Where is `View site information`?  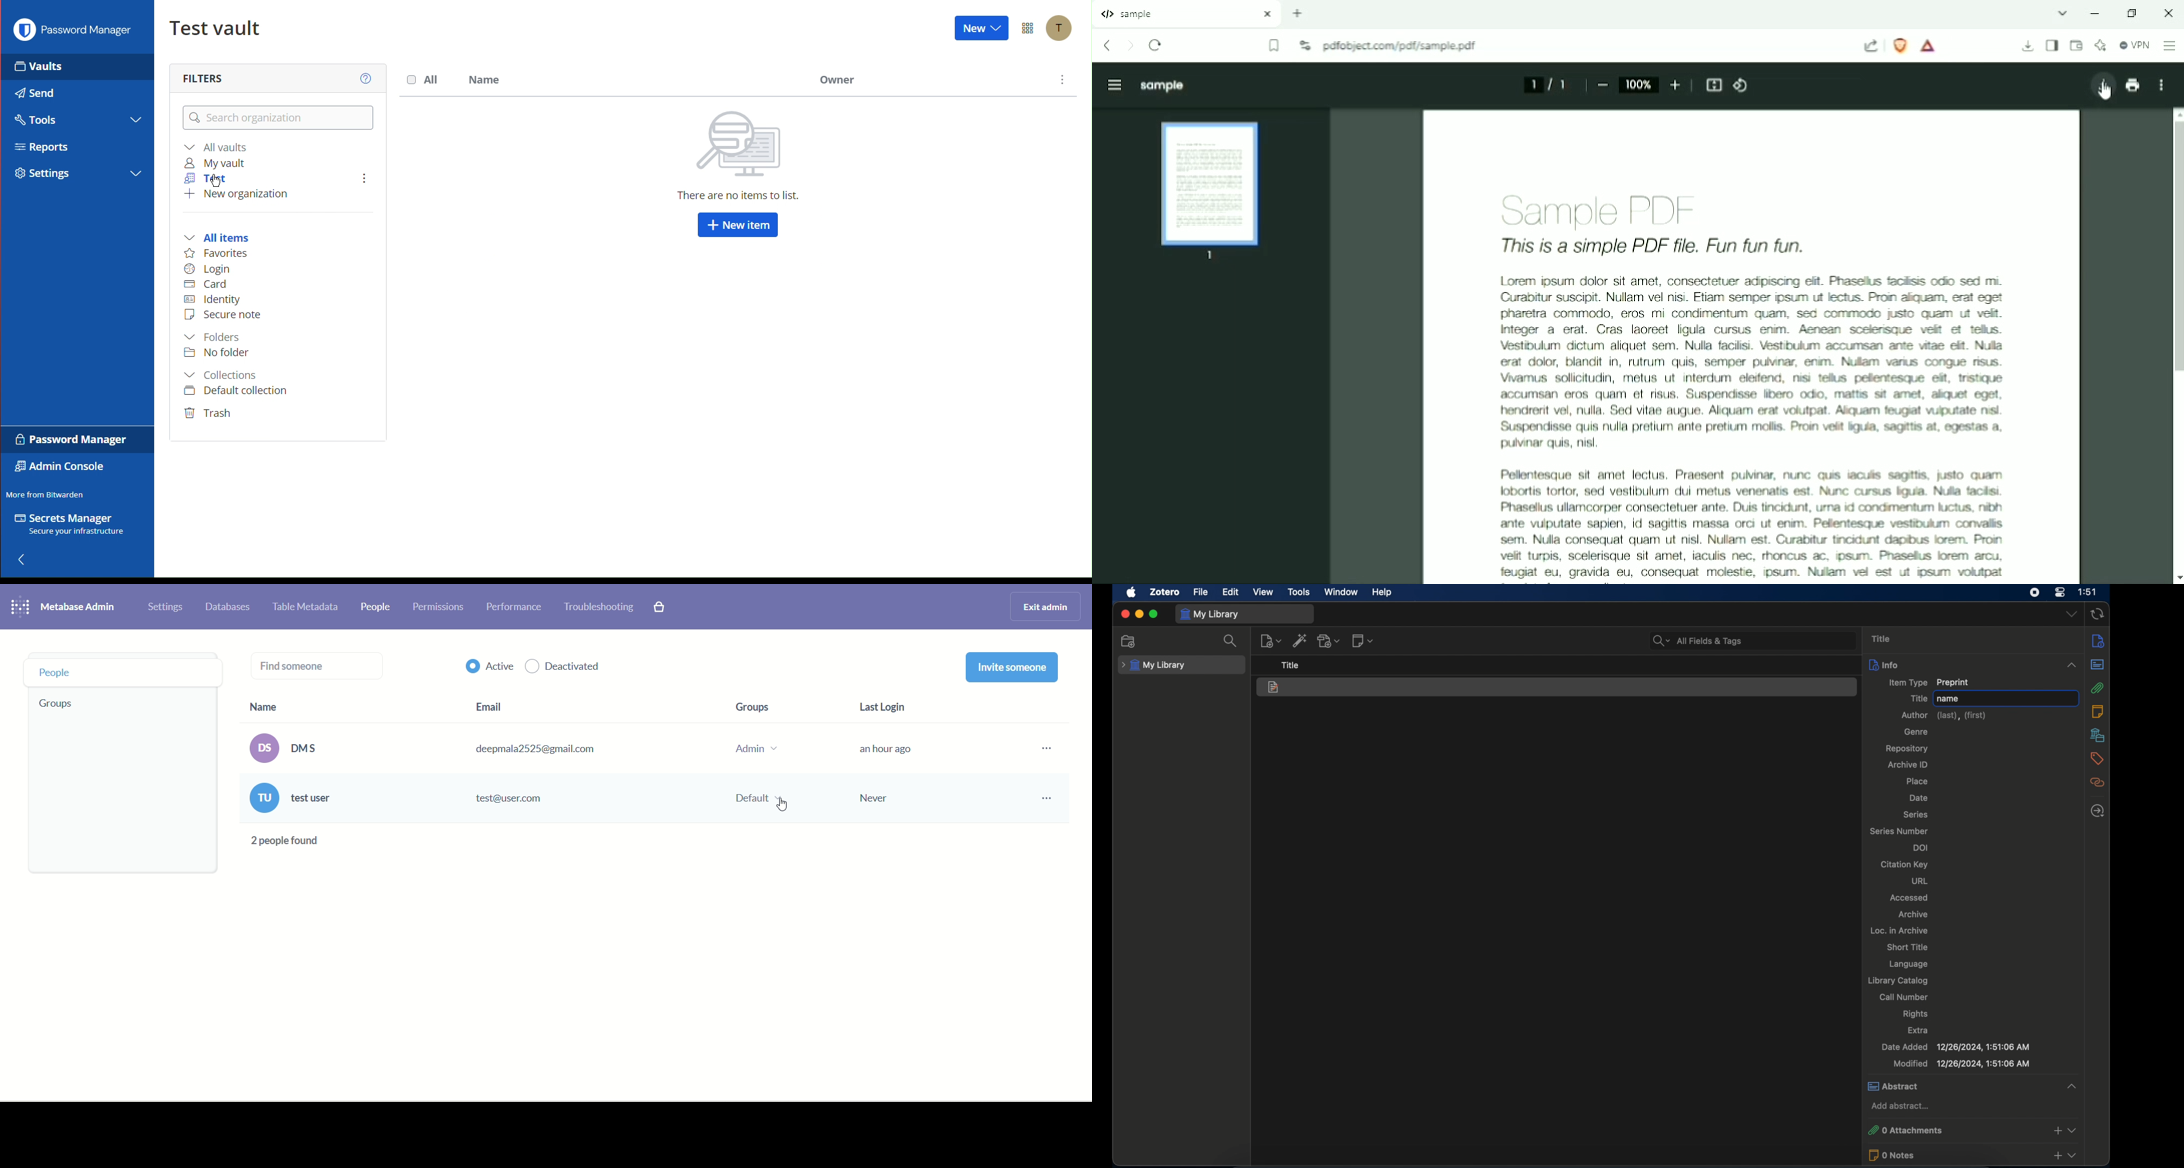
View site information is located at coordinates (1305, 45).